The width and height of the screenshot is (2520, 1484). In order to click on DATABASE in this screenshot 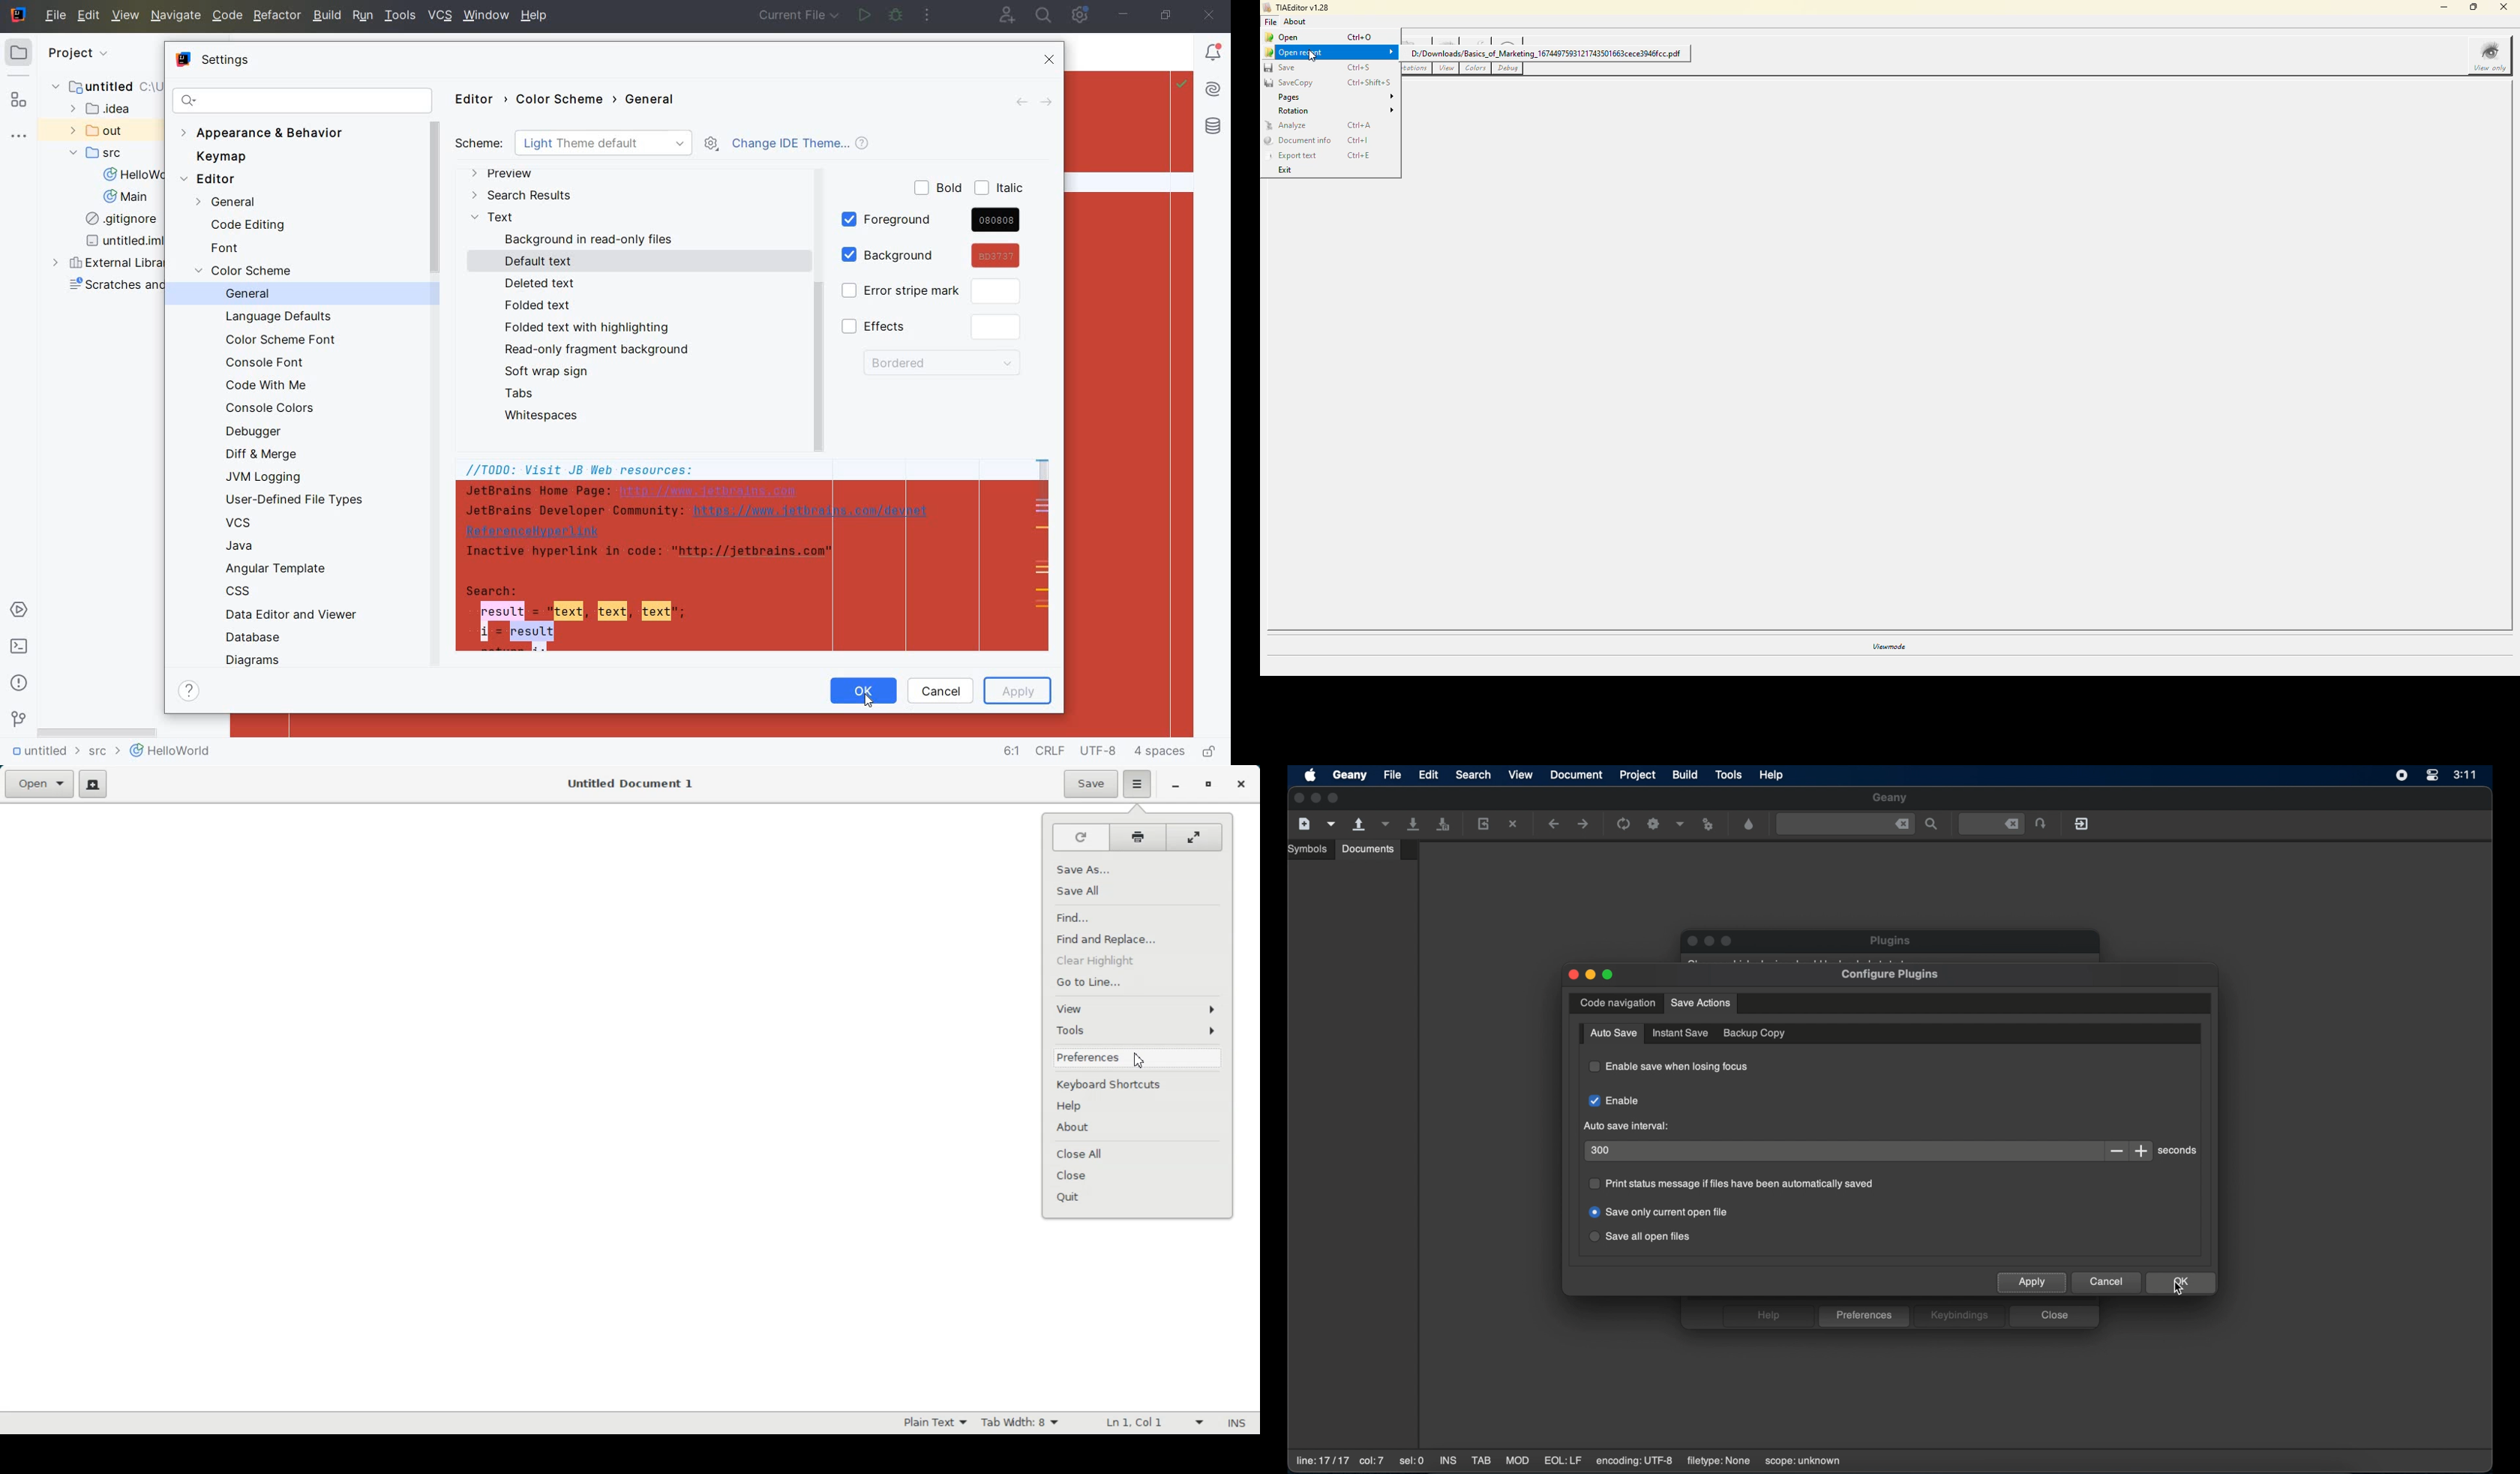, I will do `click(258, 638)`.